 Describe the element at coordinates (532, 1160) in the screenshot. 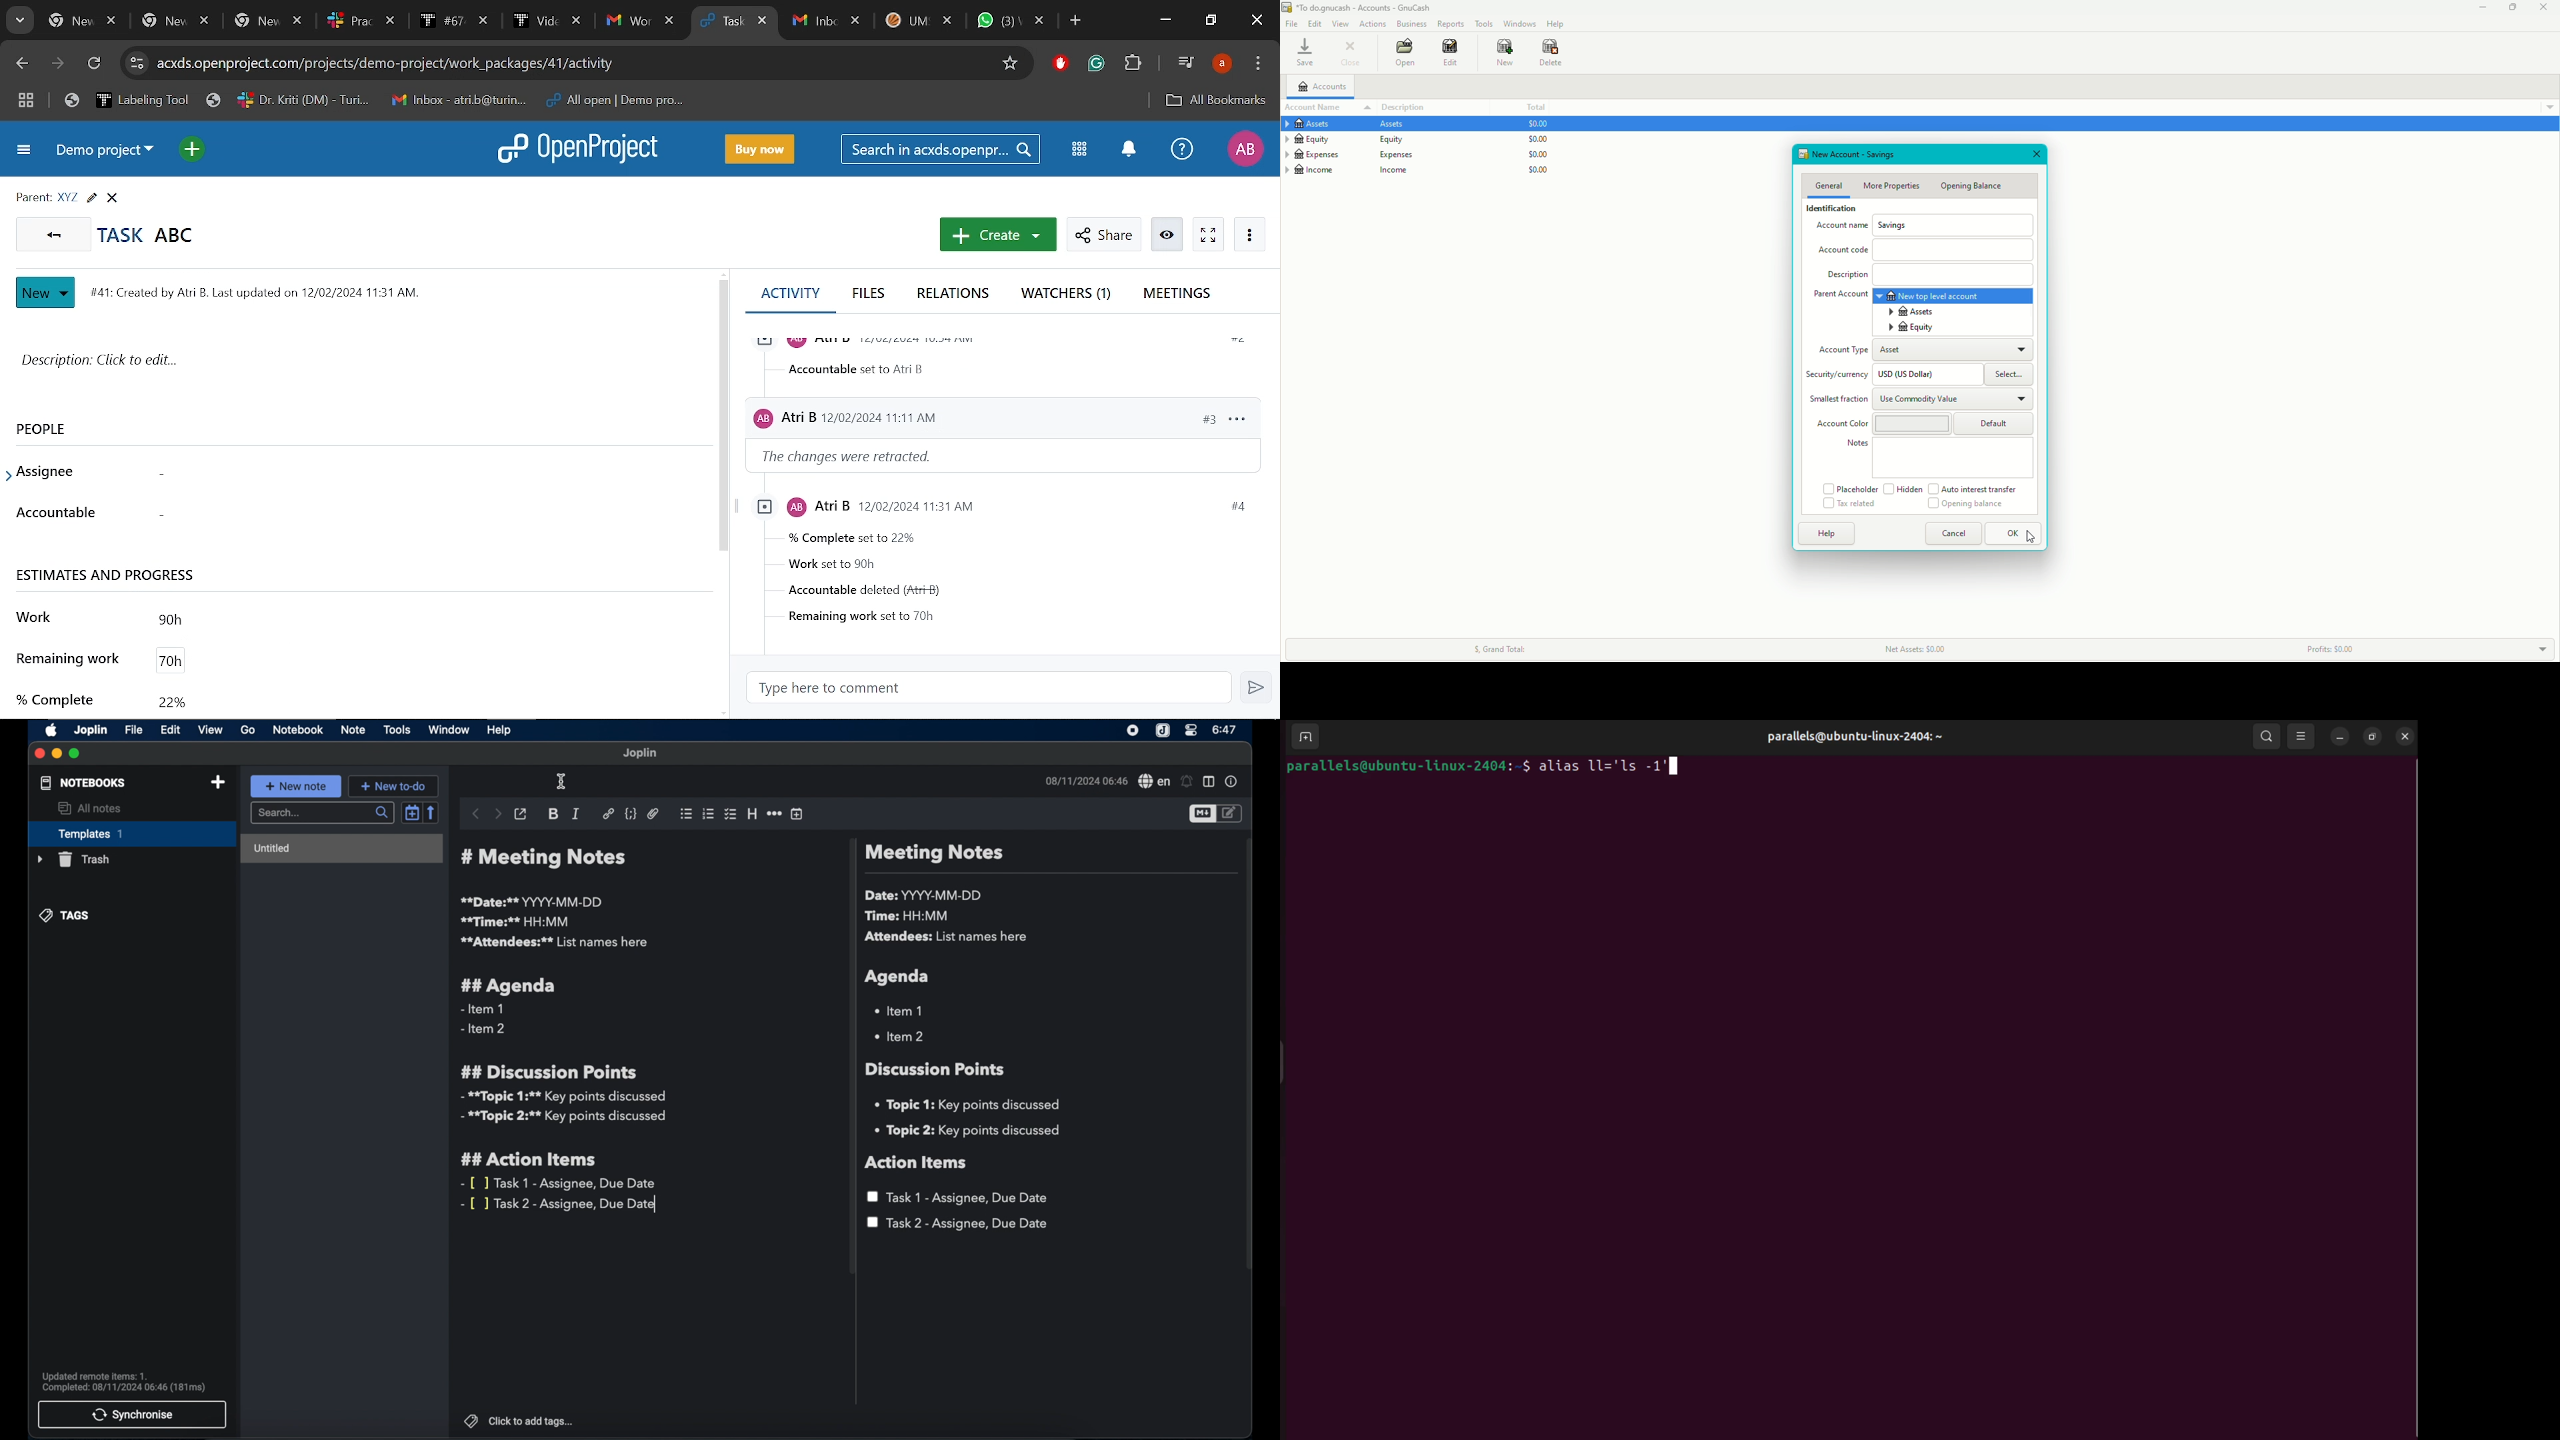

I see `## action items` at that location.